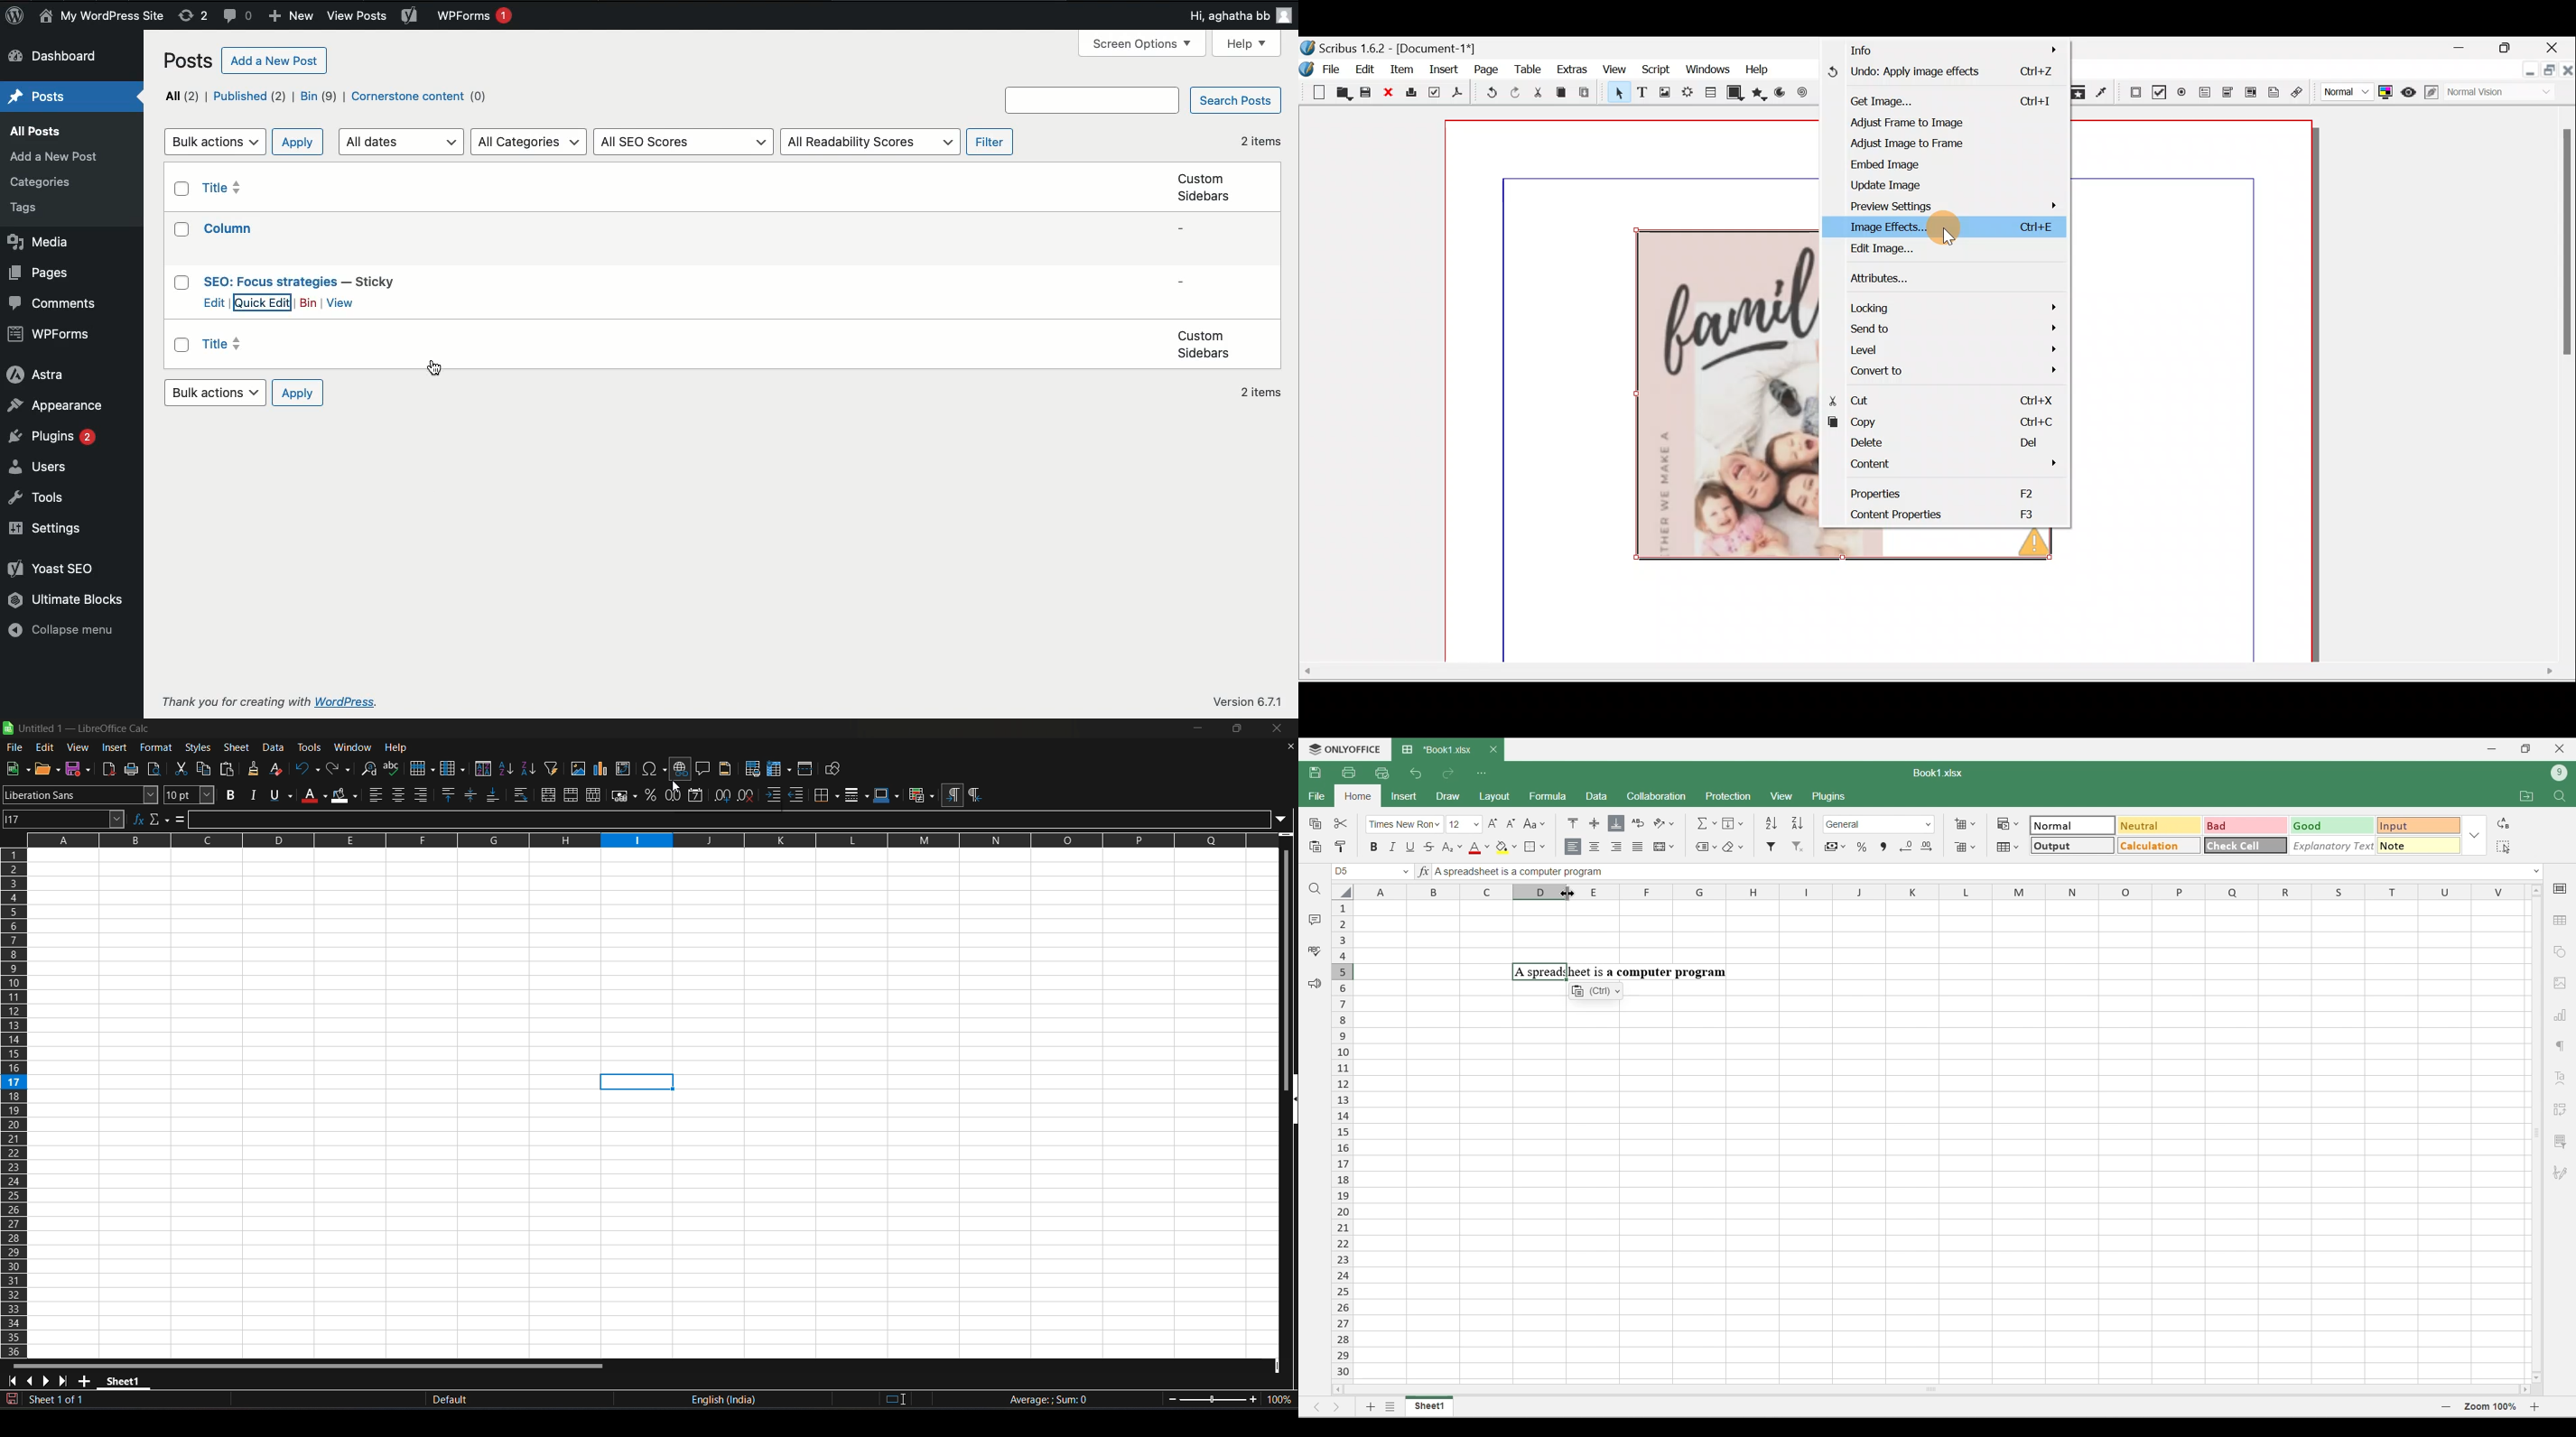 This screenshot has height=1456, width=2576. Describe the element at coordinates (154, 748) in the screenshot. I see `format` at that location.